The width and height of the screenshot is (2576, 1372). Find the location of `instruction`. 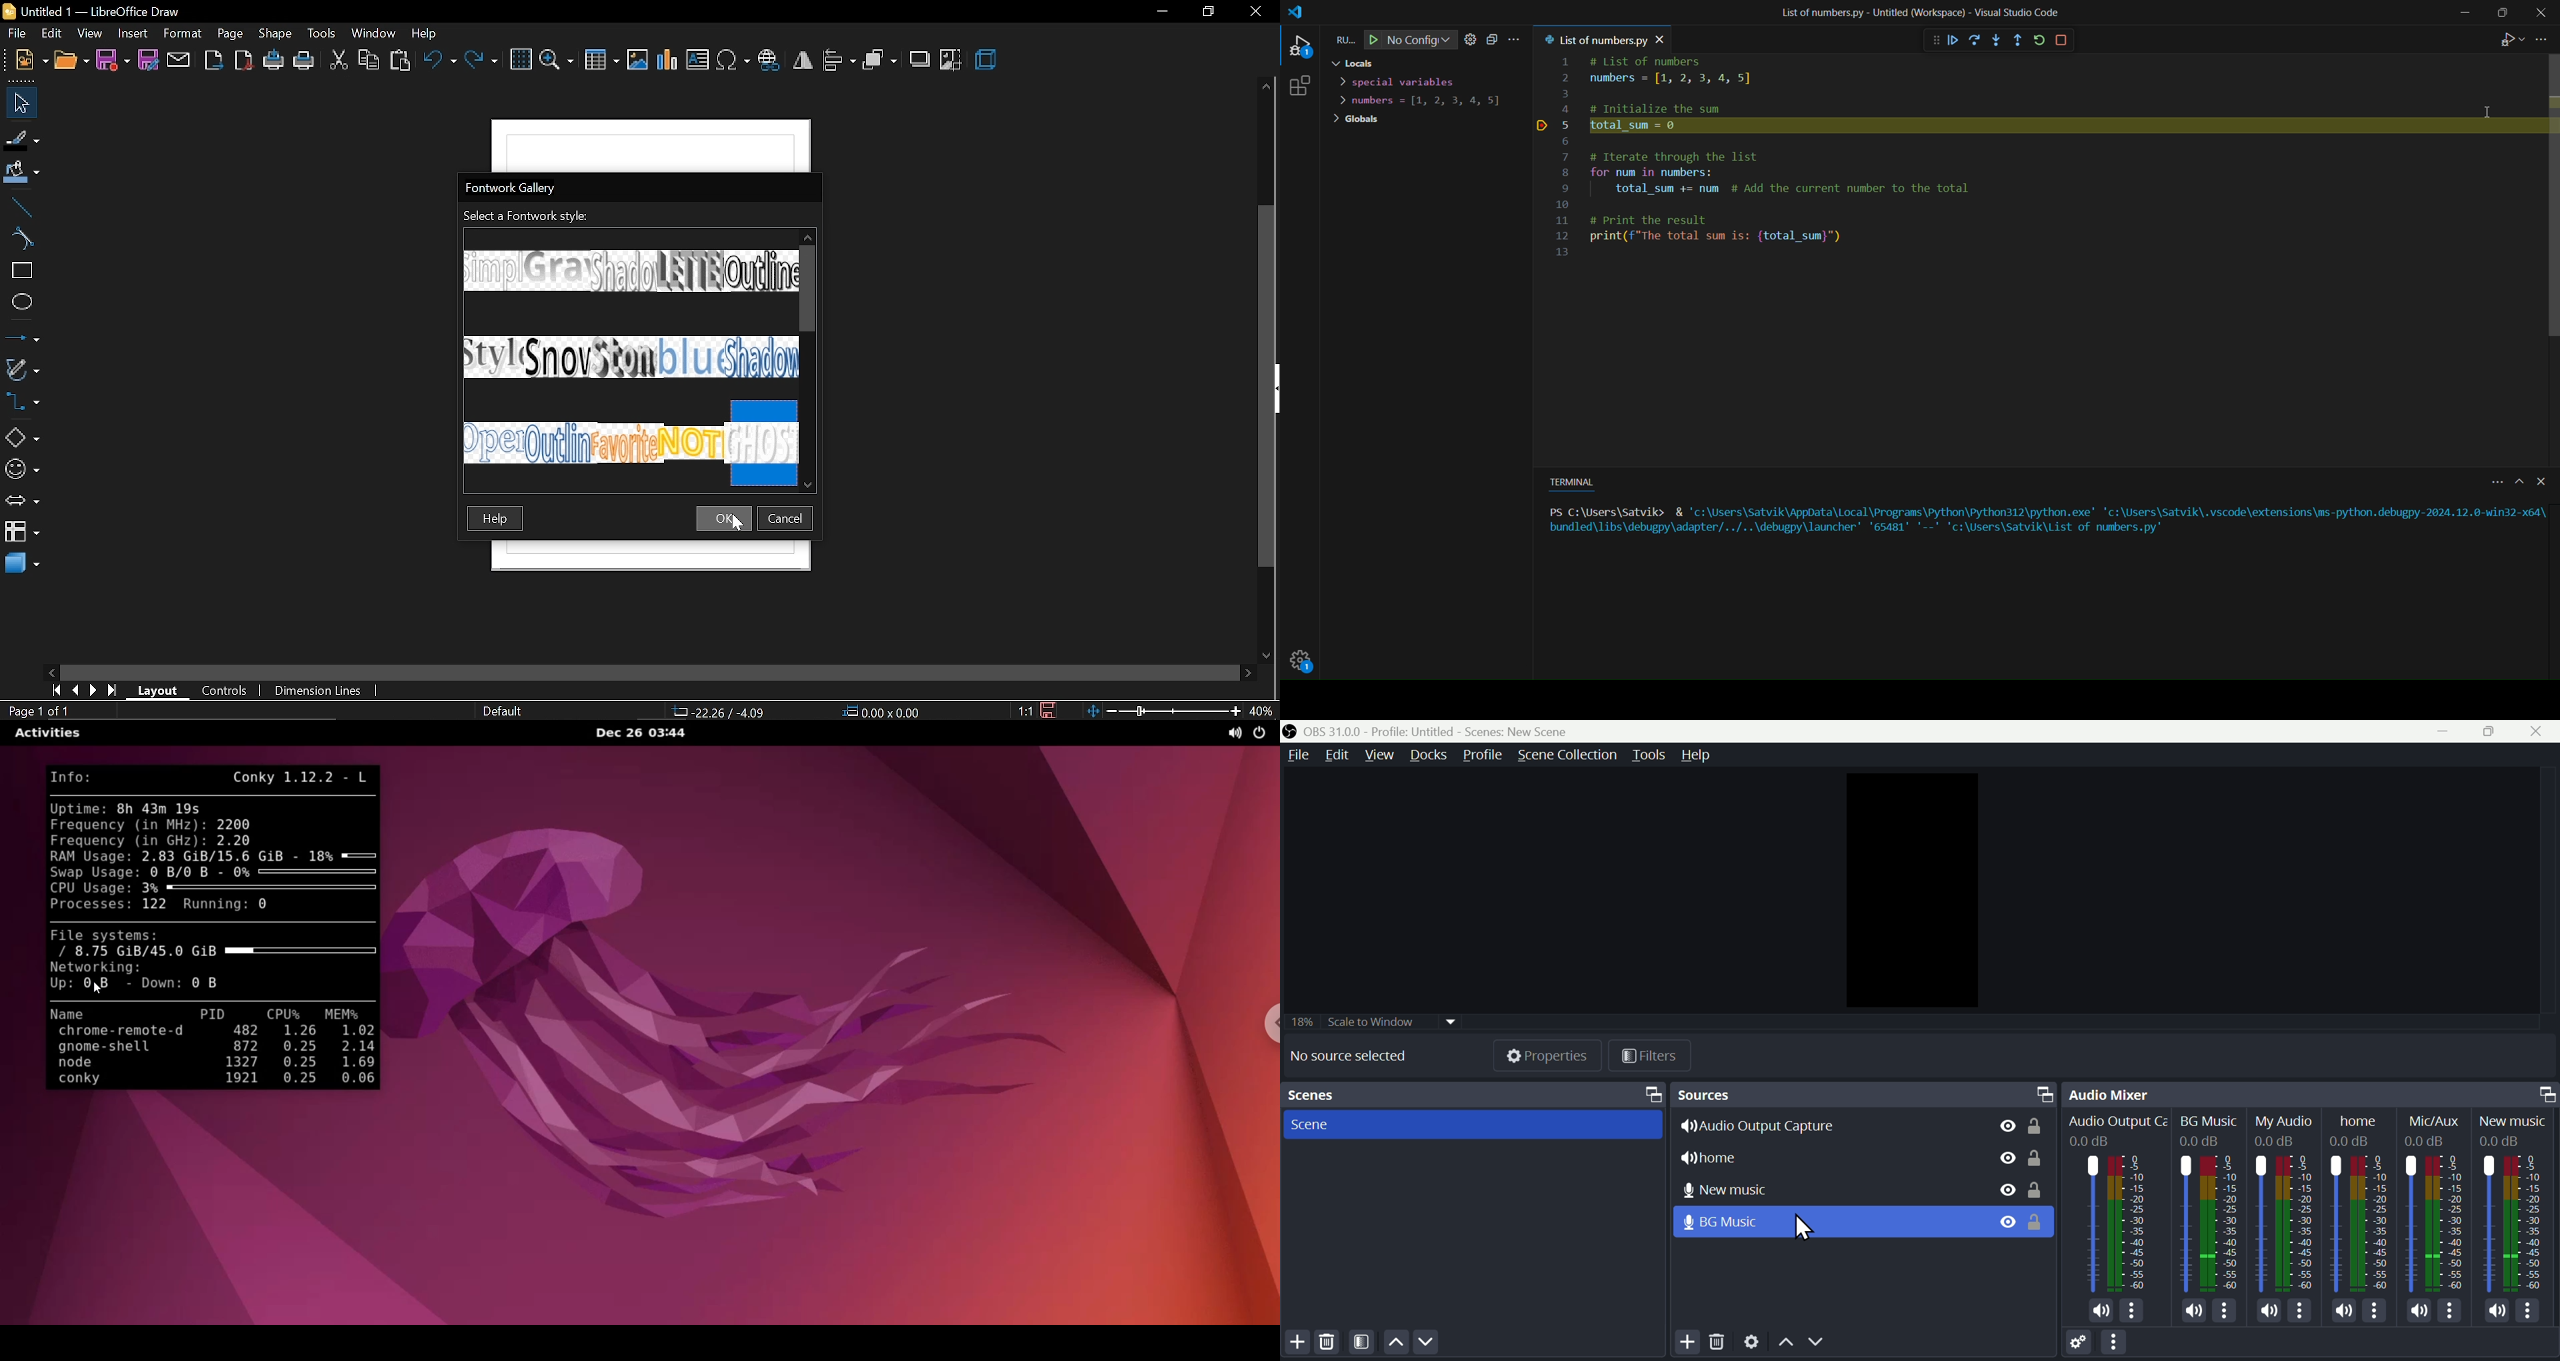

instruction is located at coordinates (2044, 519).